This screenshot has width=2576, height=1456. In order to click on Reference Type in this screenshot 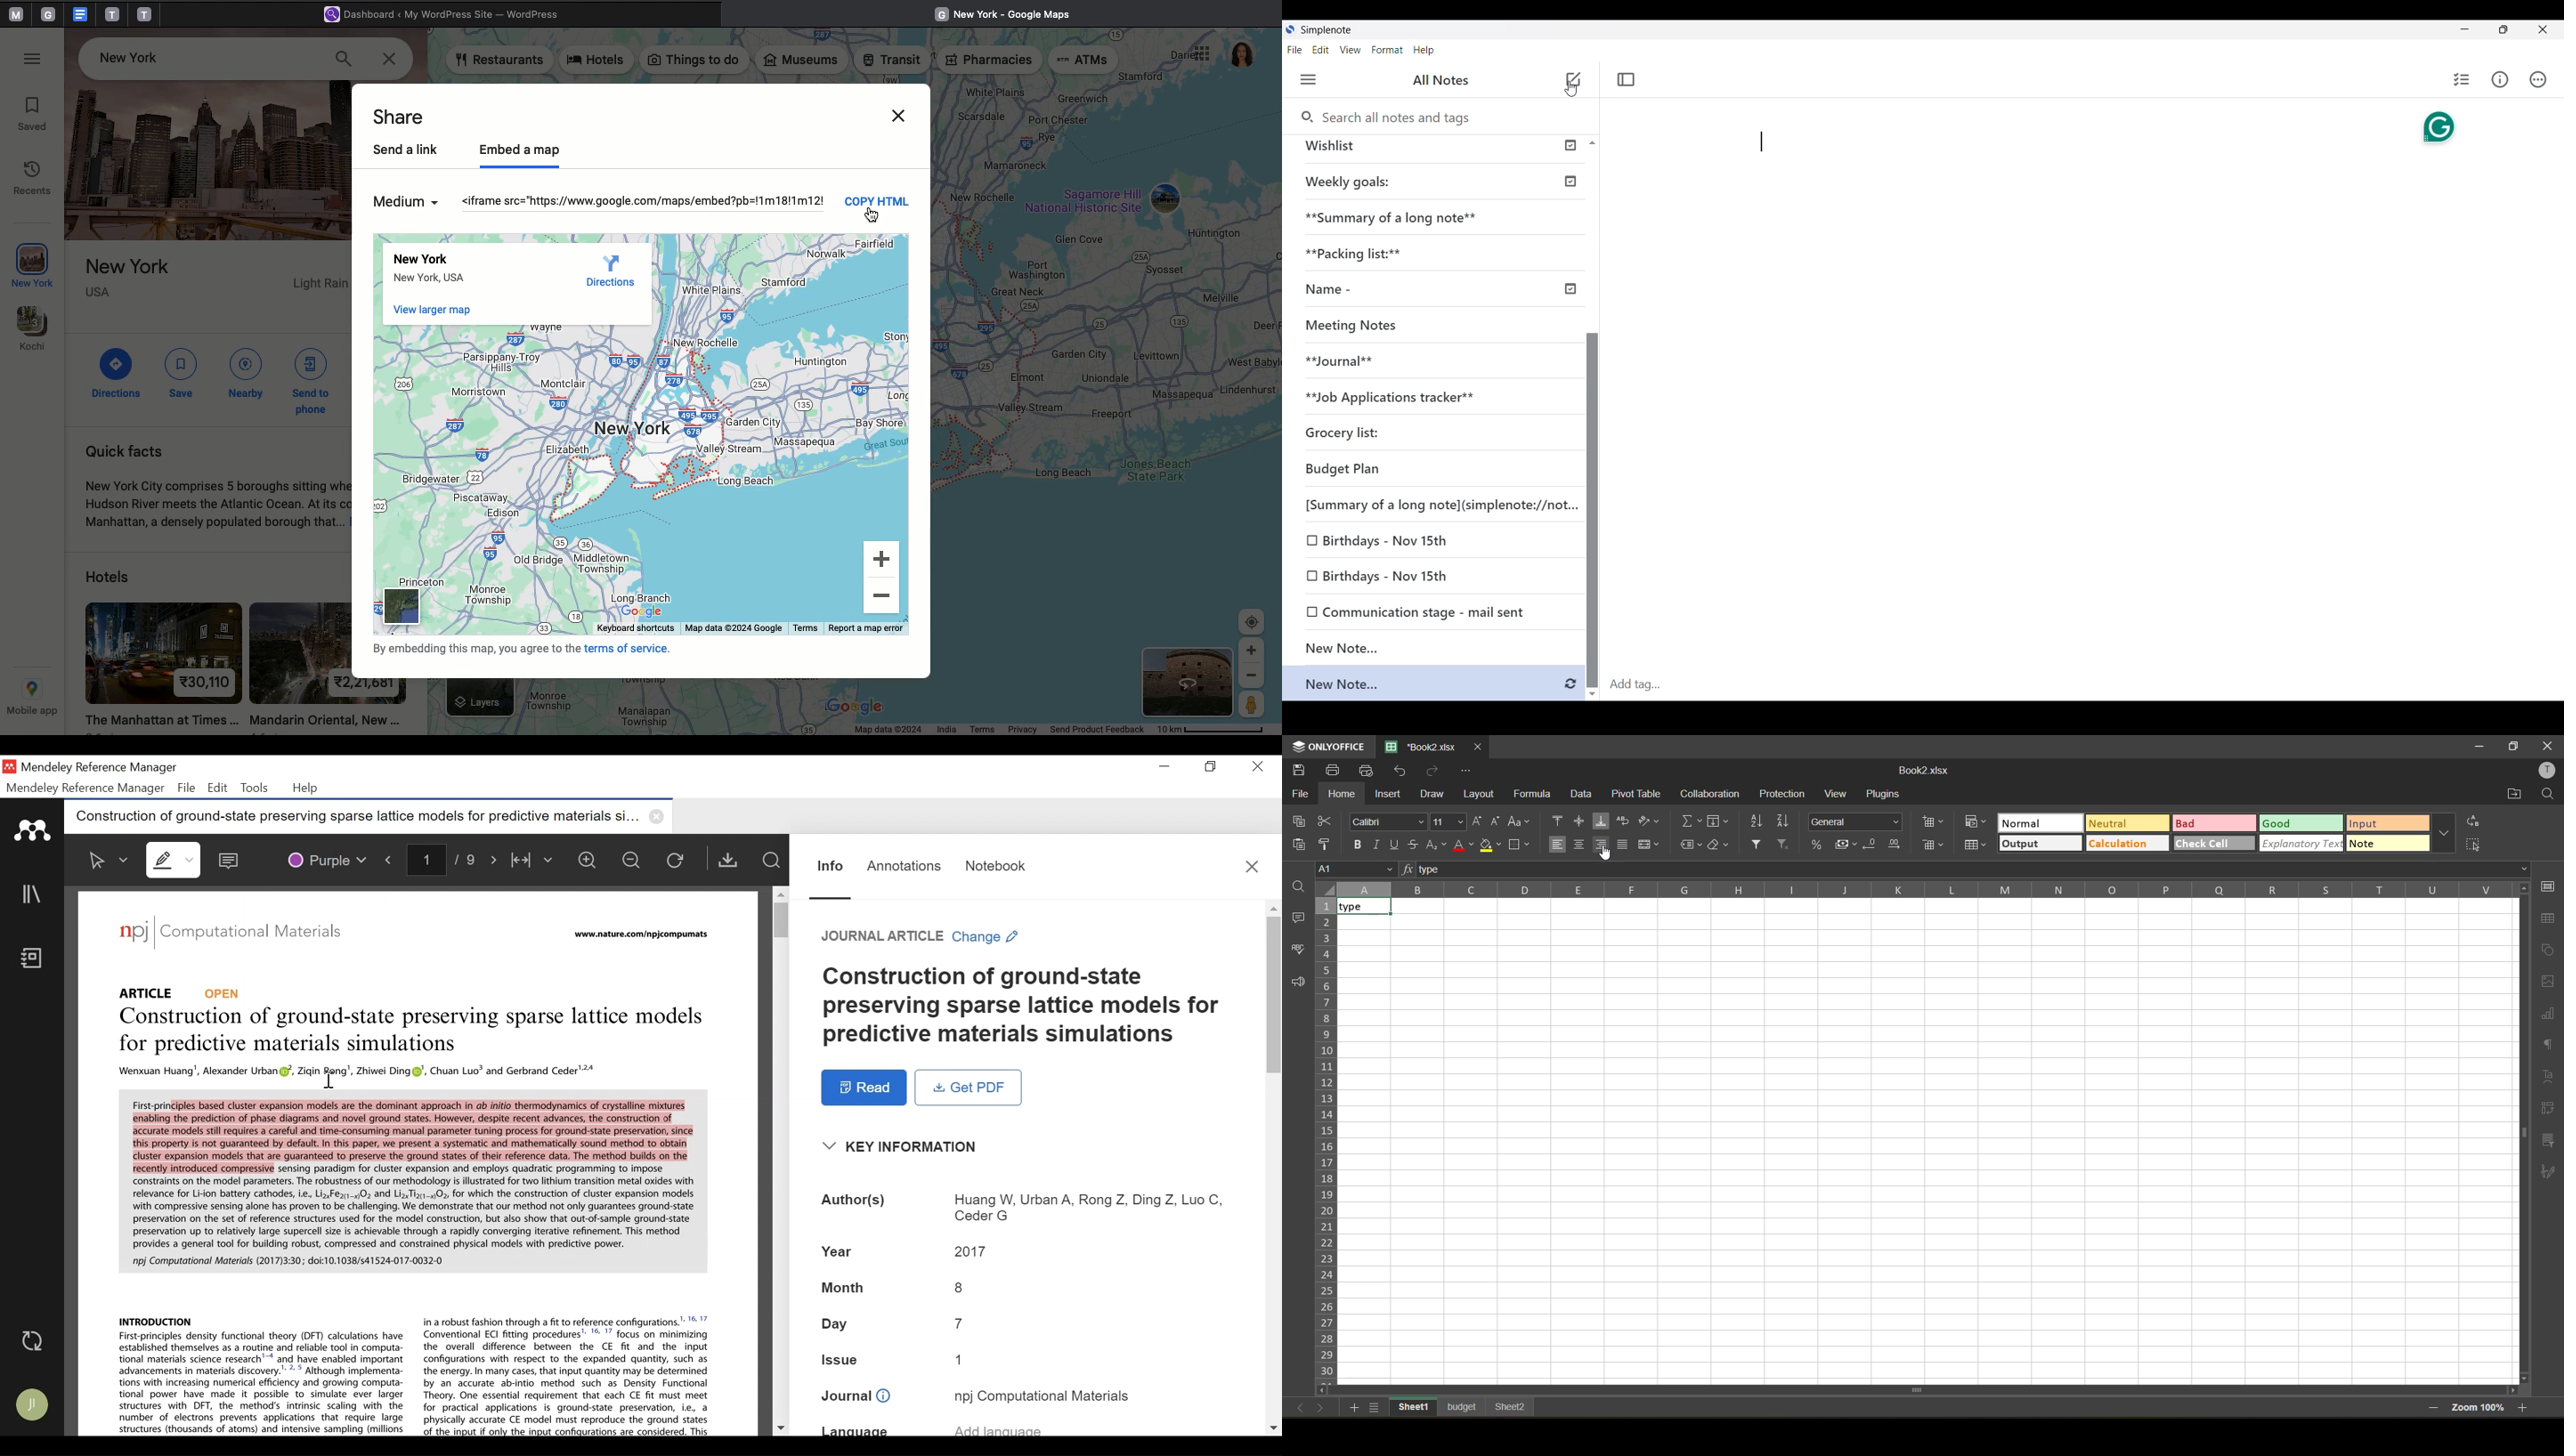, I will do `click(885, 937)`.